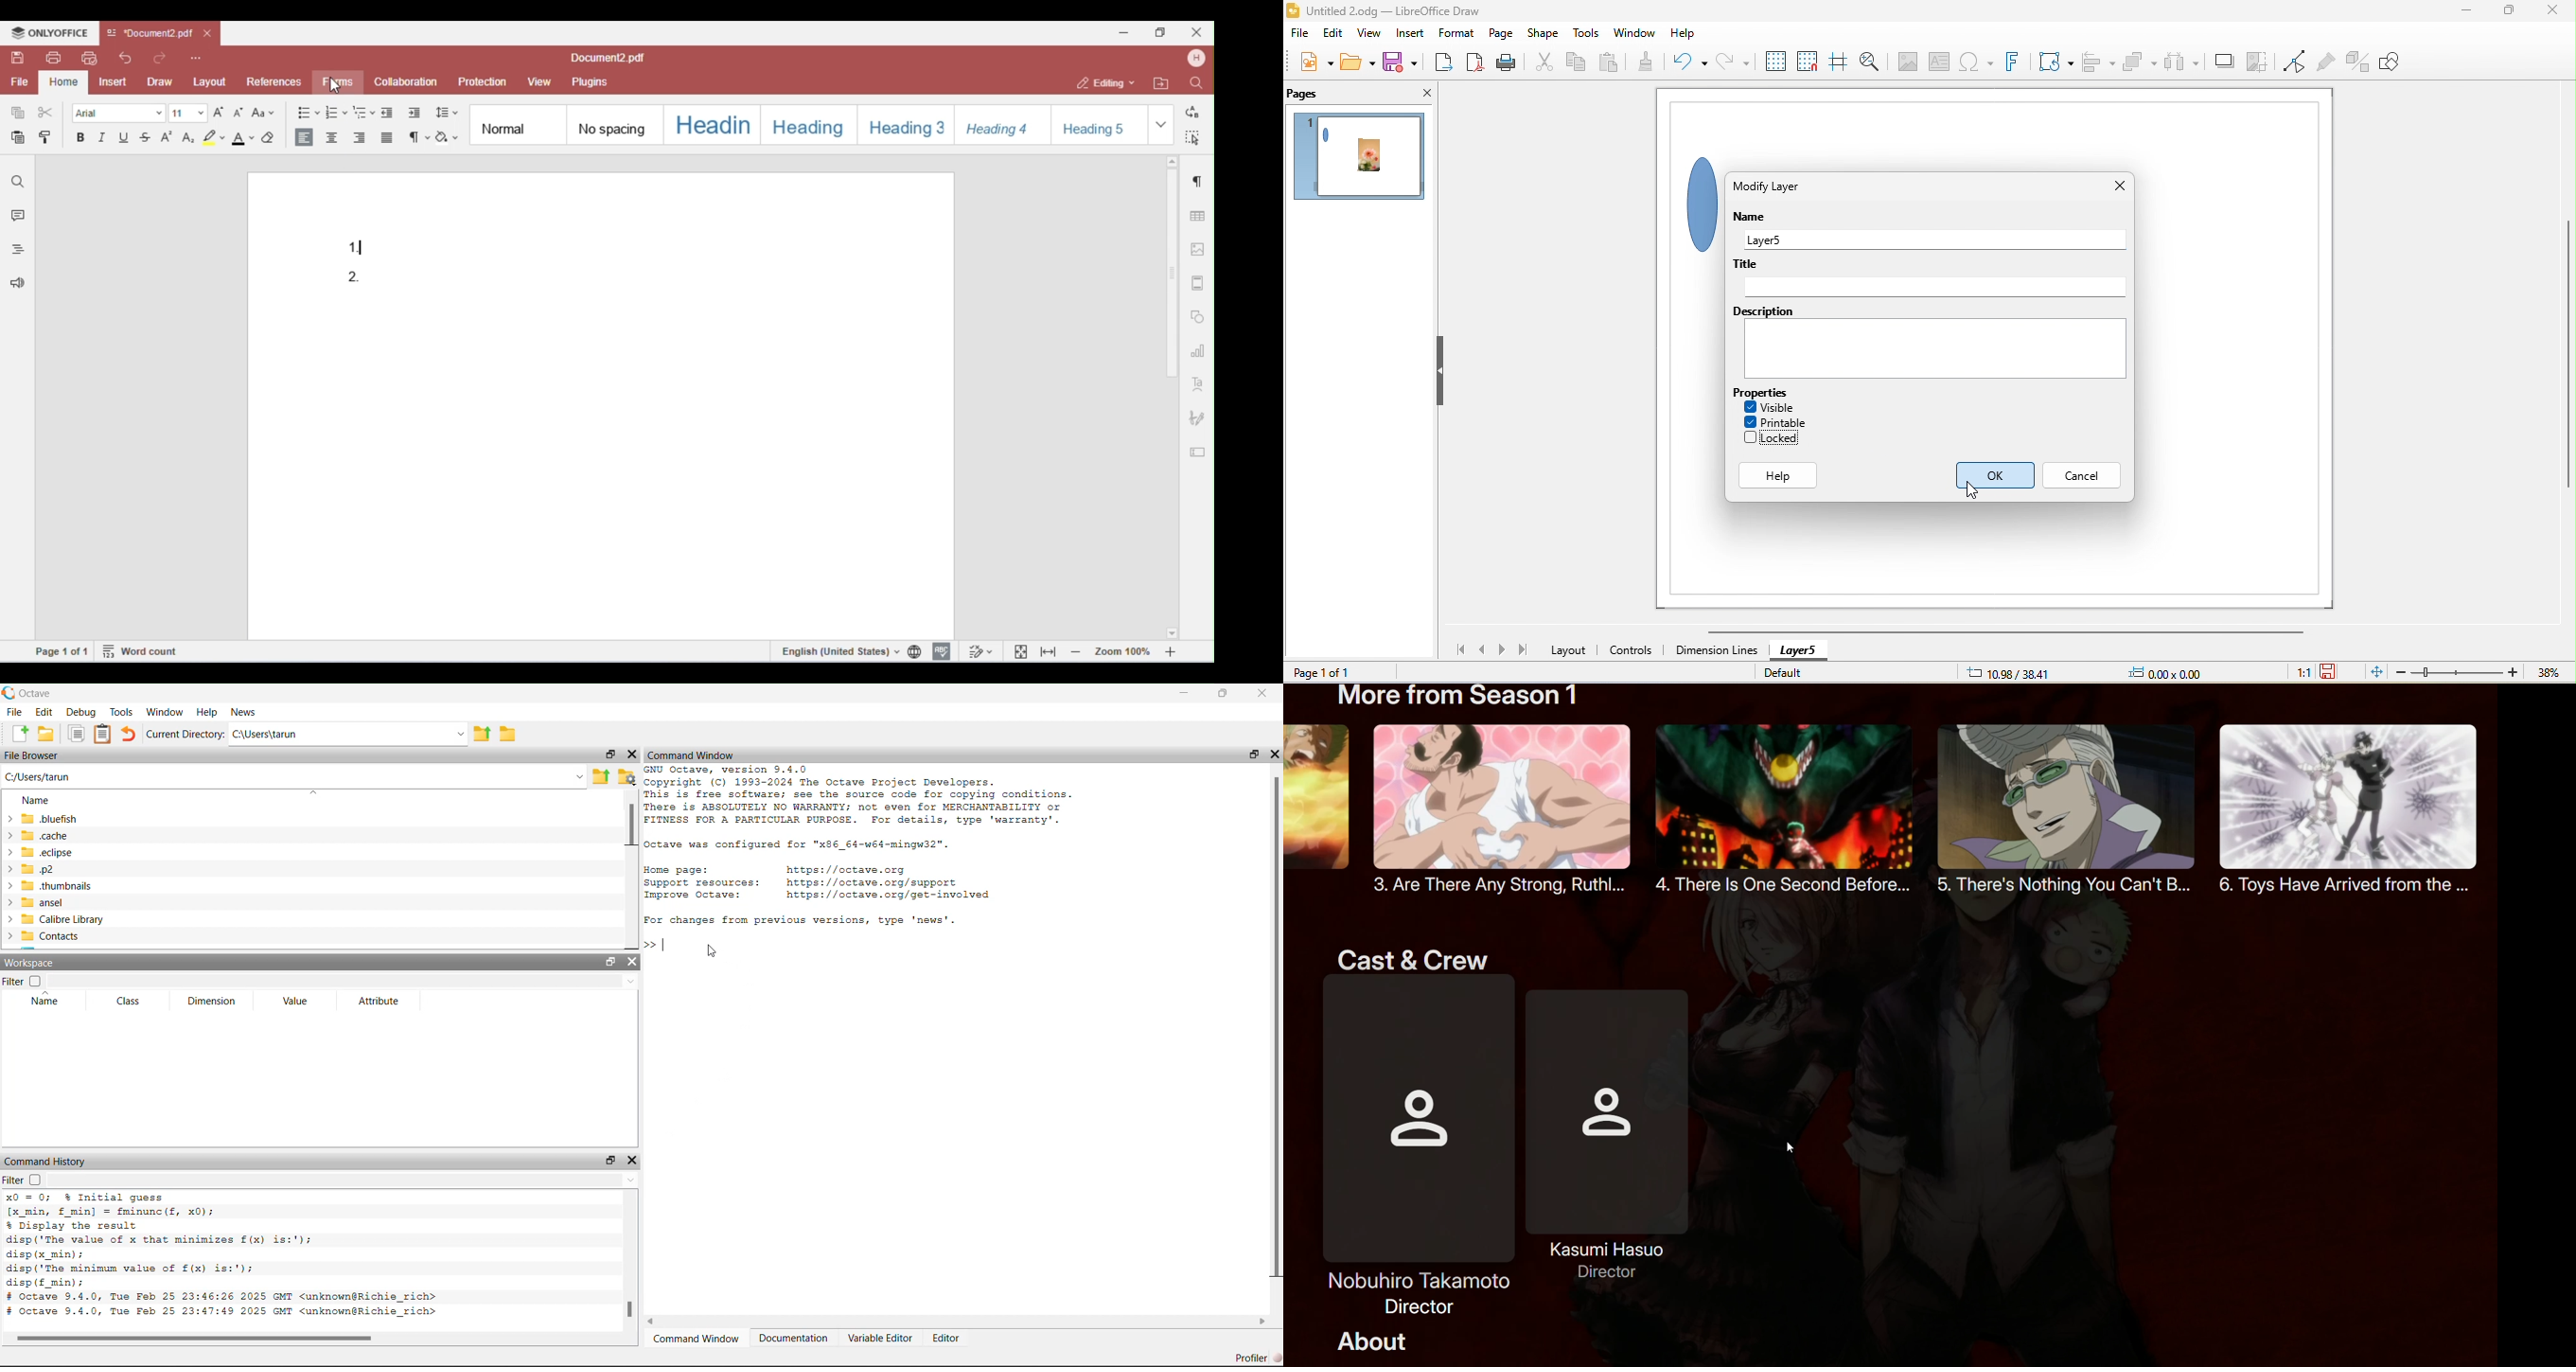 This screenshot has width=2576, height=1372. I want to click on 1:1, so click(2302, 672).